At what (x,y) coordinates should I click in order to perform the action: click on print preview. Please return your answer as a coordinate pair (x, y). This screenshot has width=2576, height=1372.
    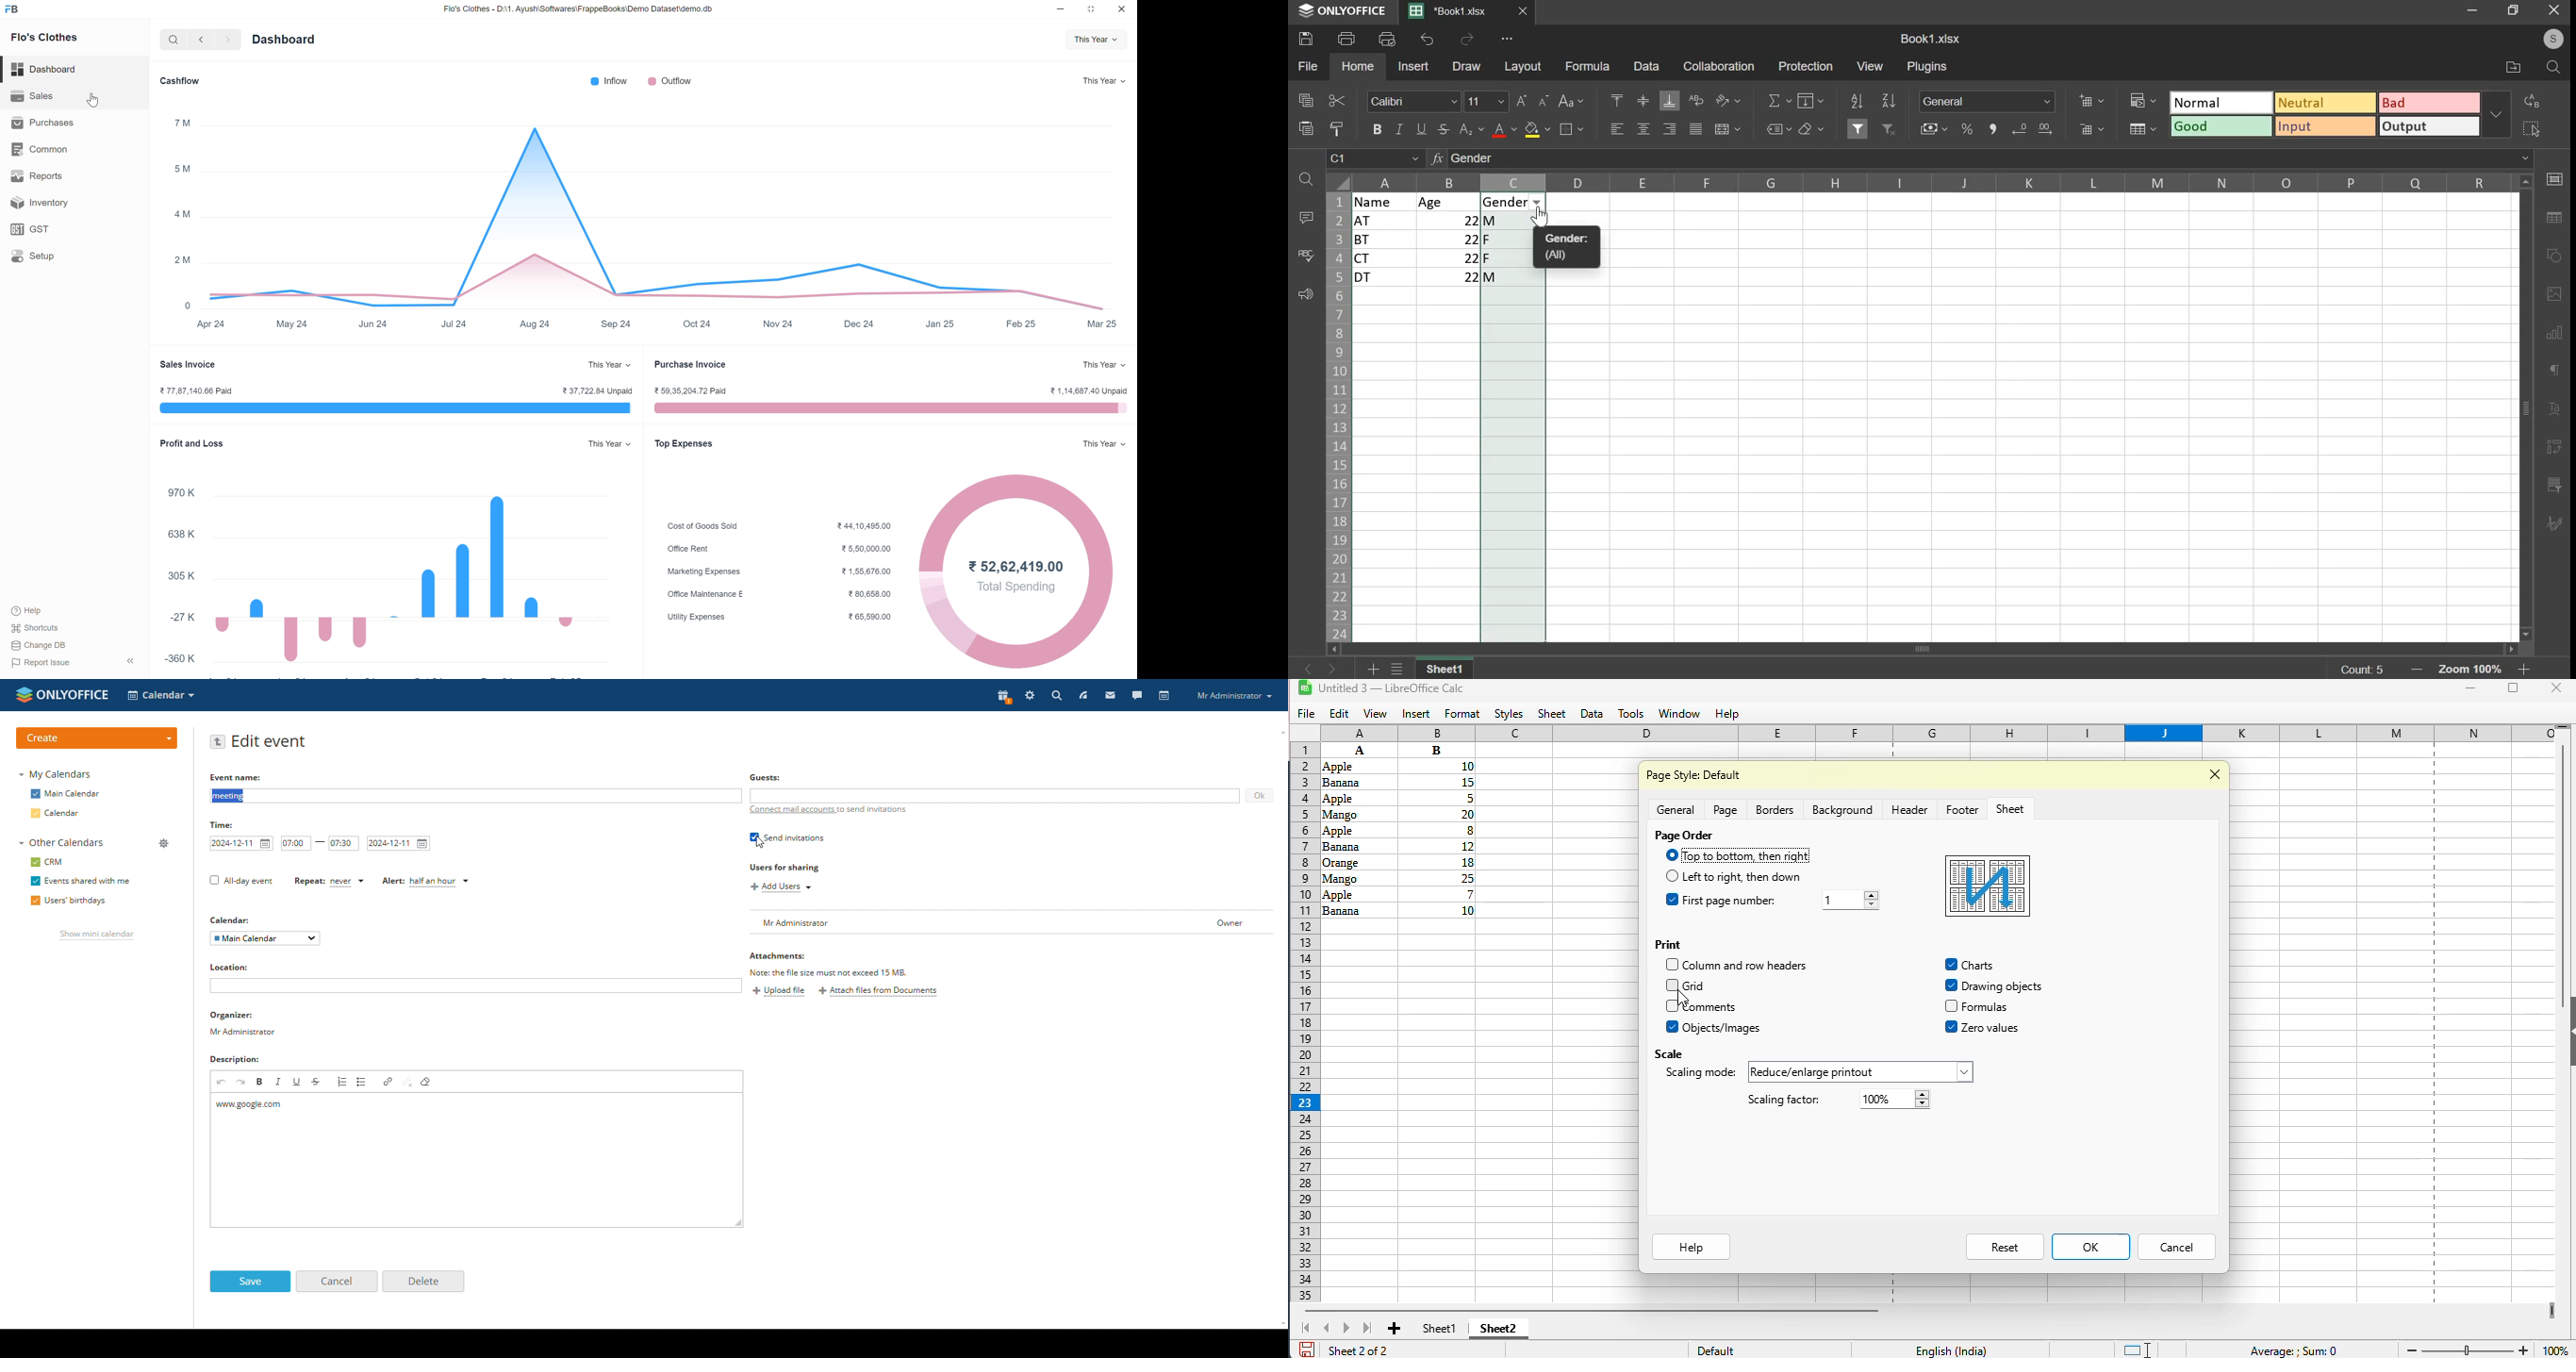
    Looking at the image, I should click on (1387, 38).